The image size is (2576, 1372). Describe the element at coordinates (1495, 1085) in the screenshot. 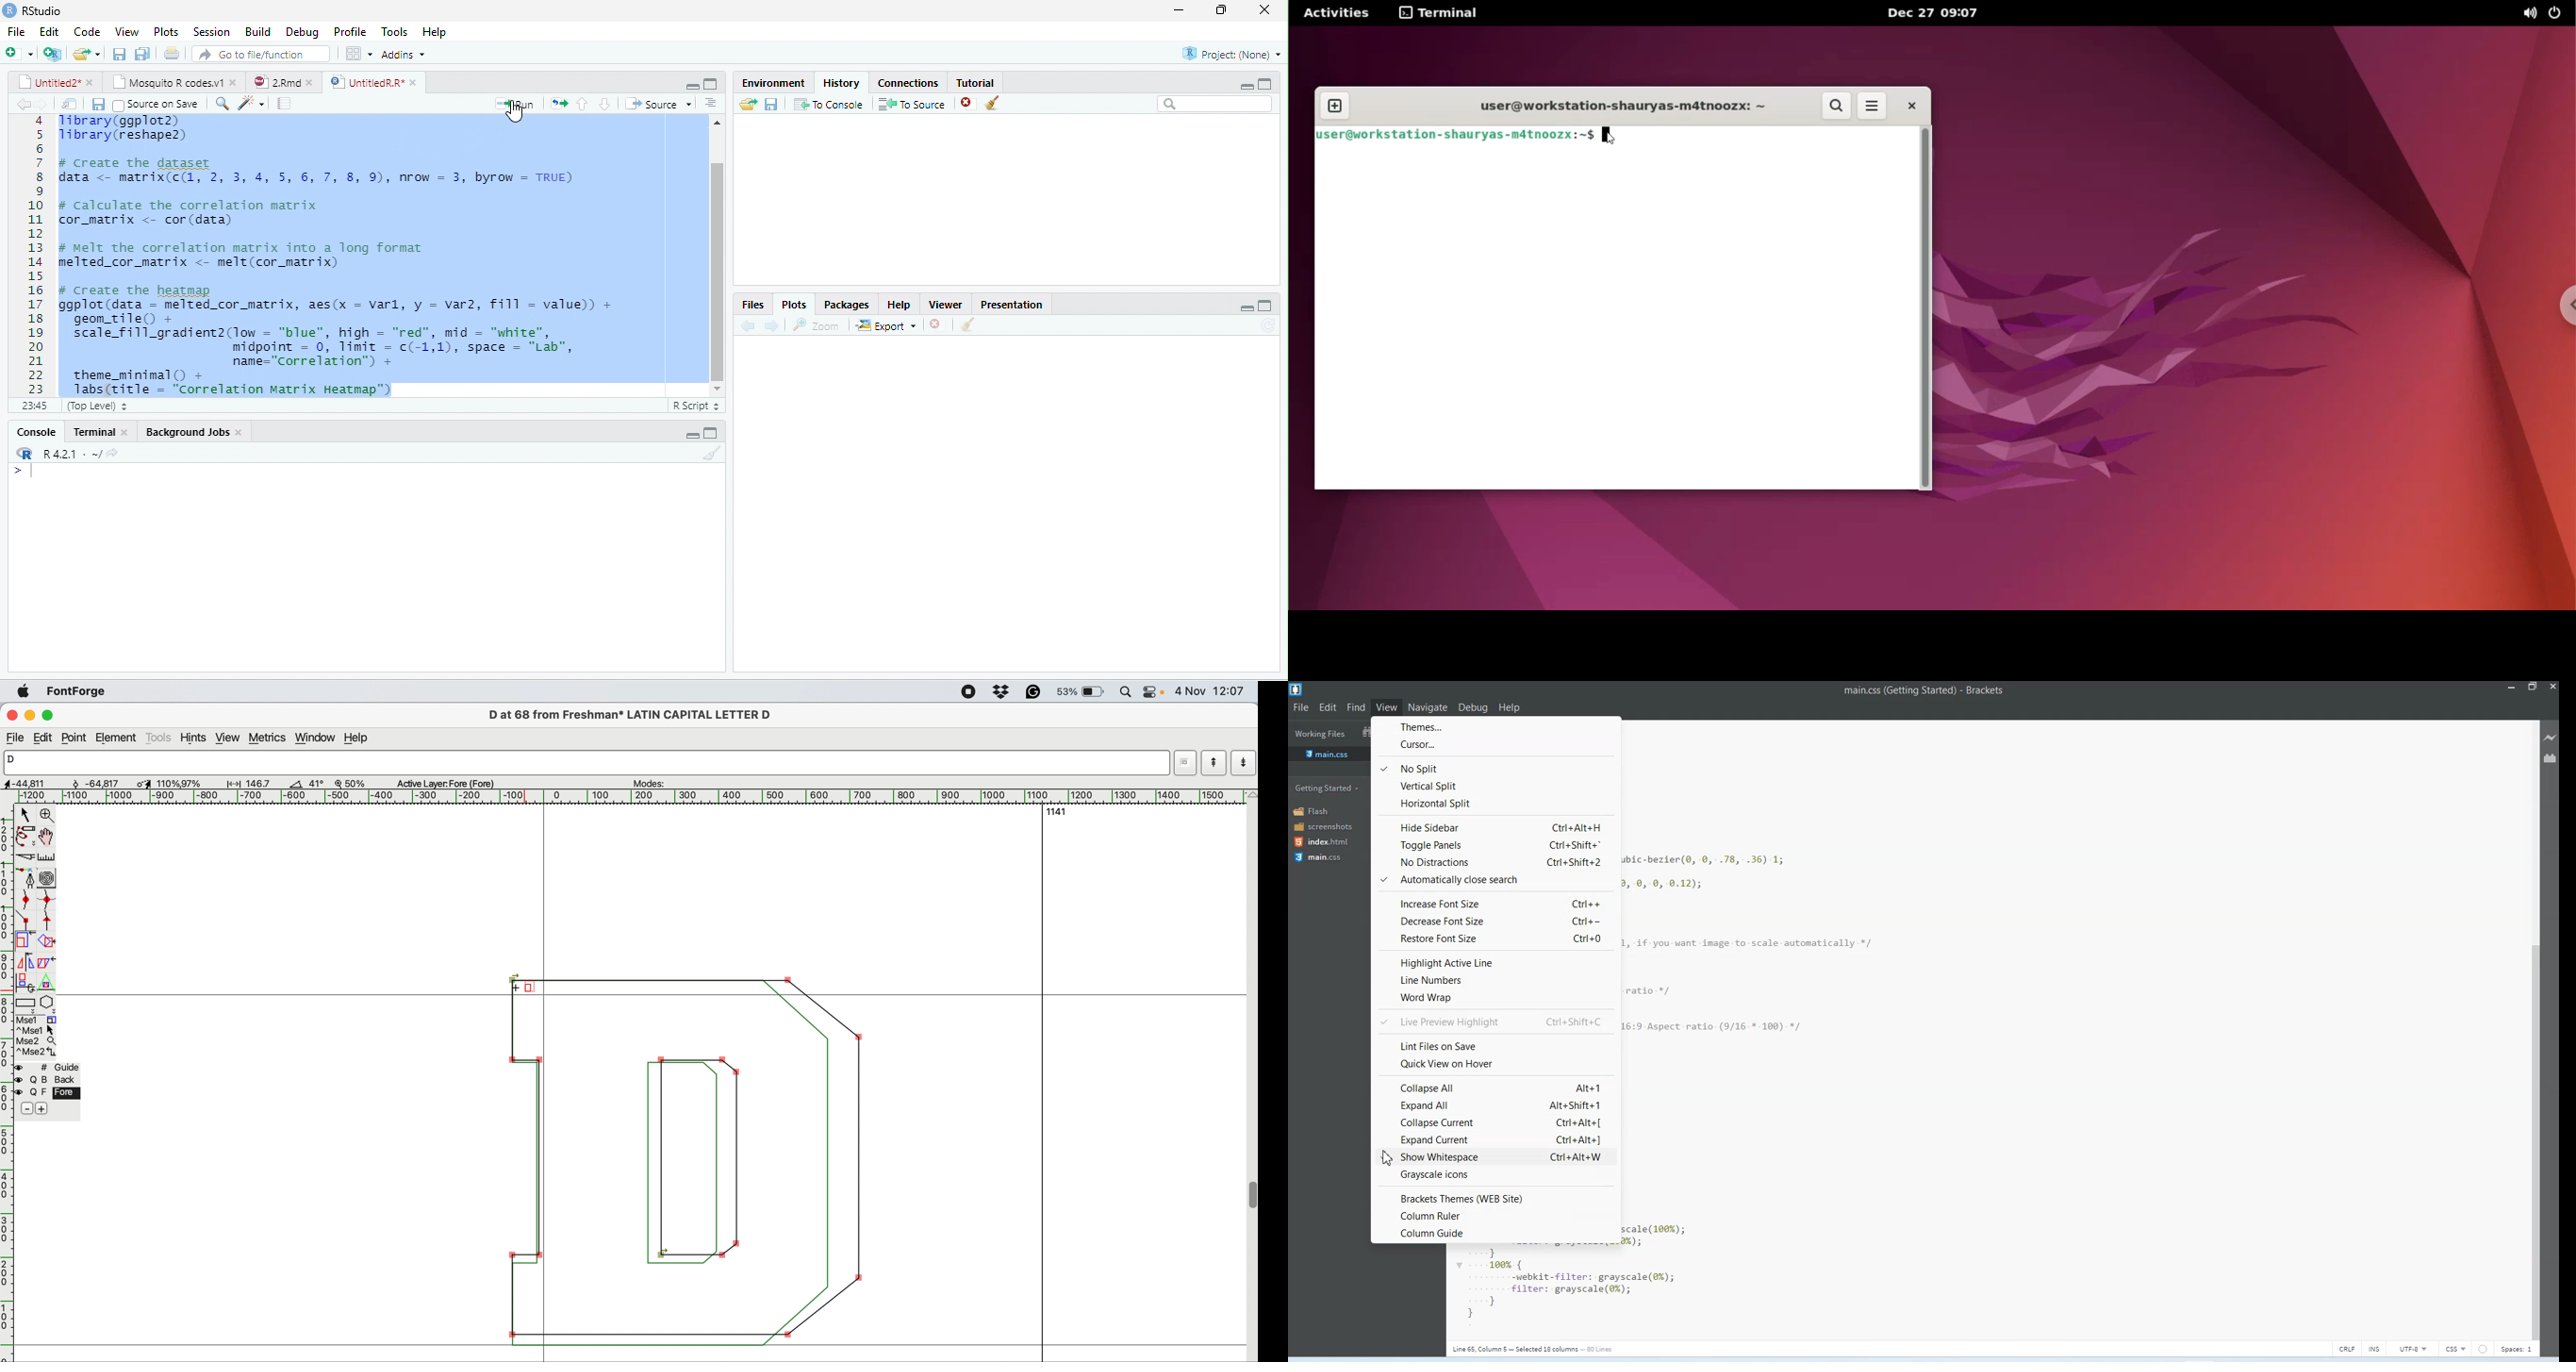

I see `Collapse all` at that location.